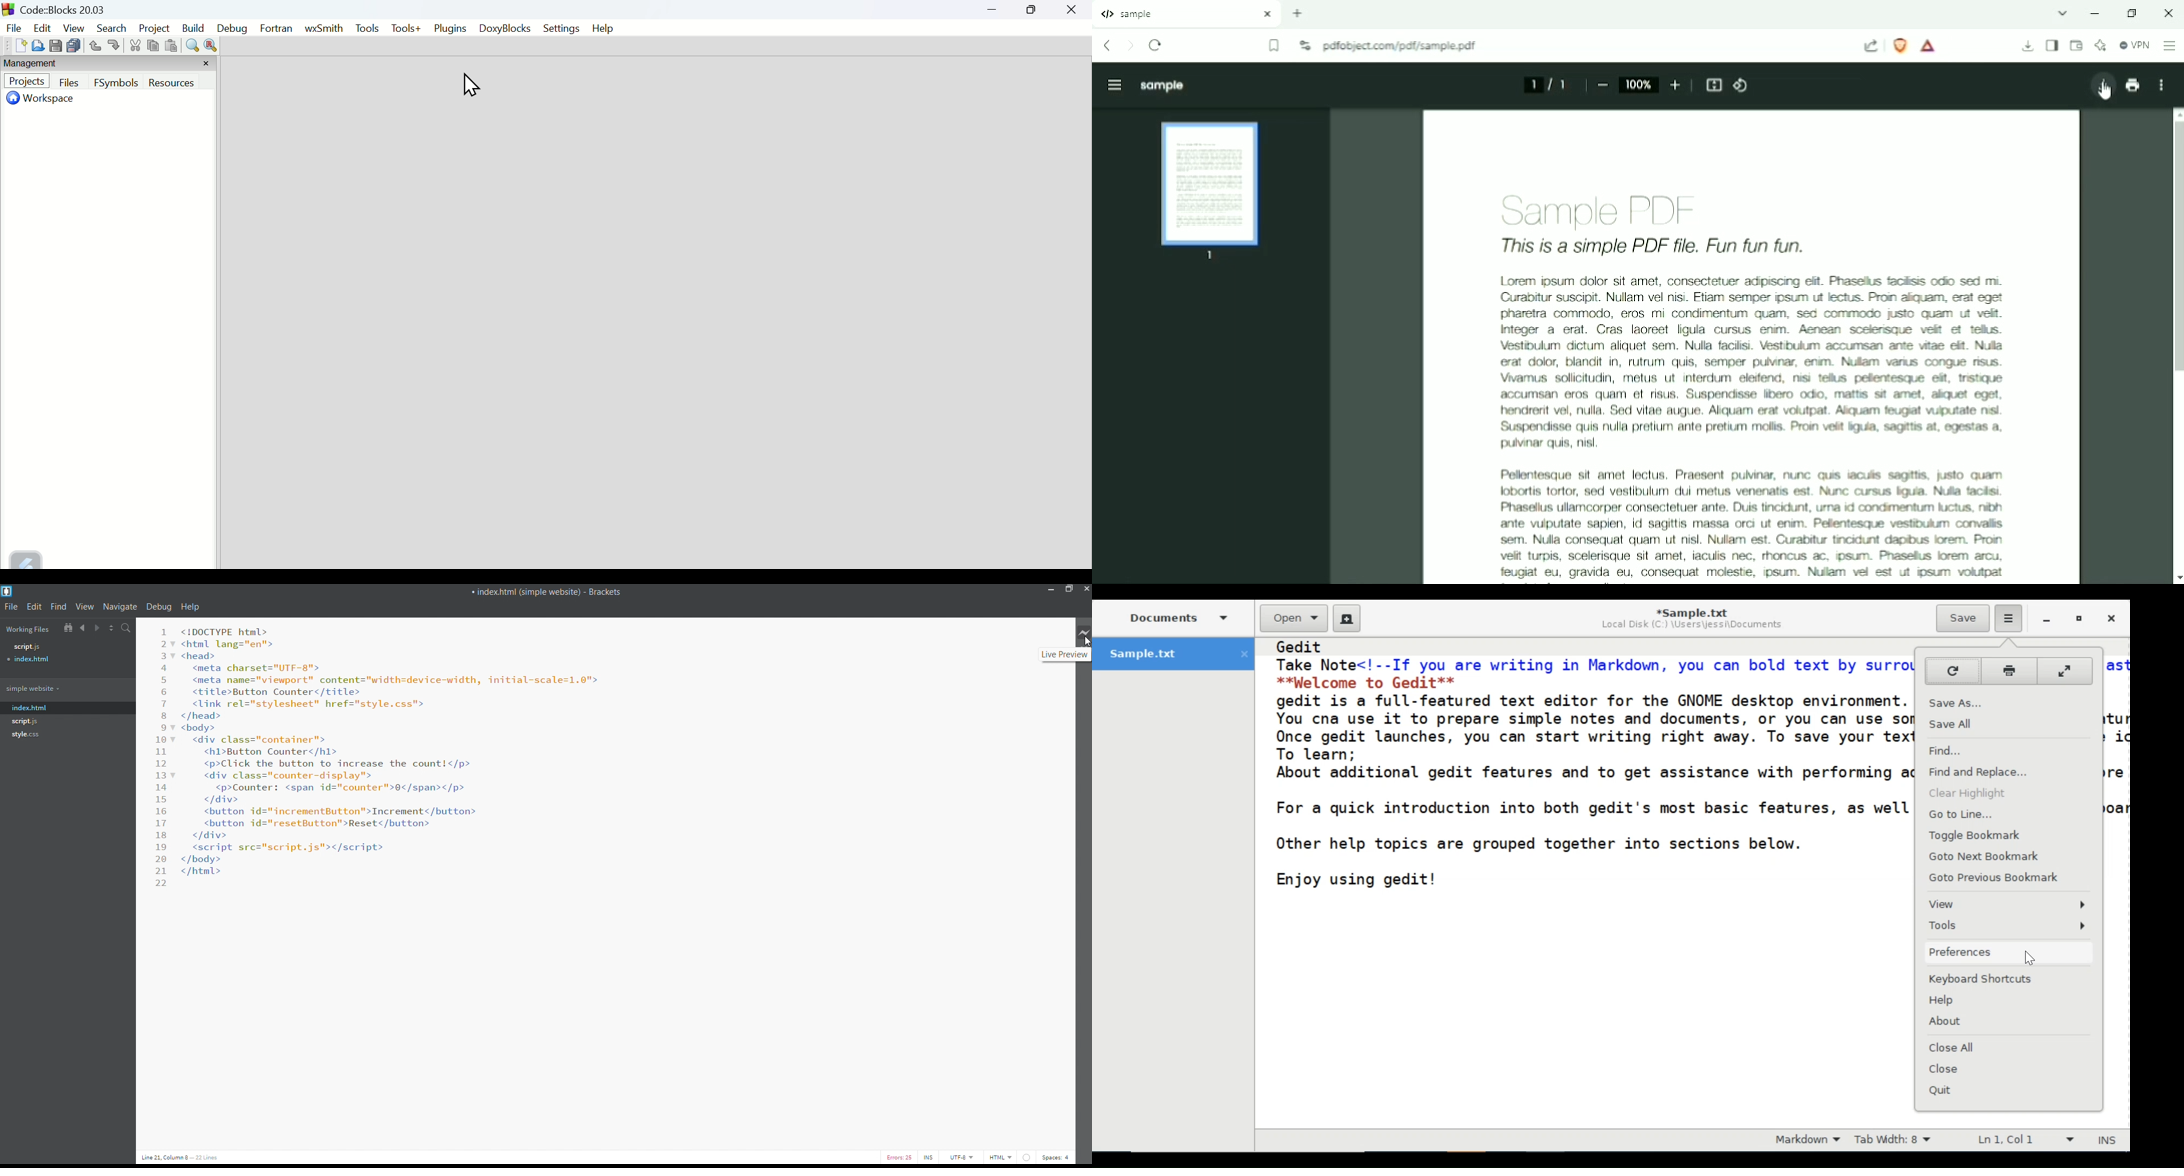 Image resolution: width=2184 pixels, height=1176 pixels. I want to click on live preview, so click(1083, 631).